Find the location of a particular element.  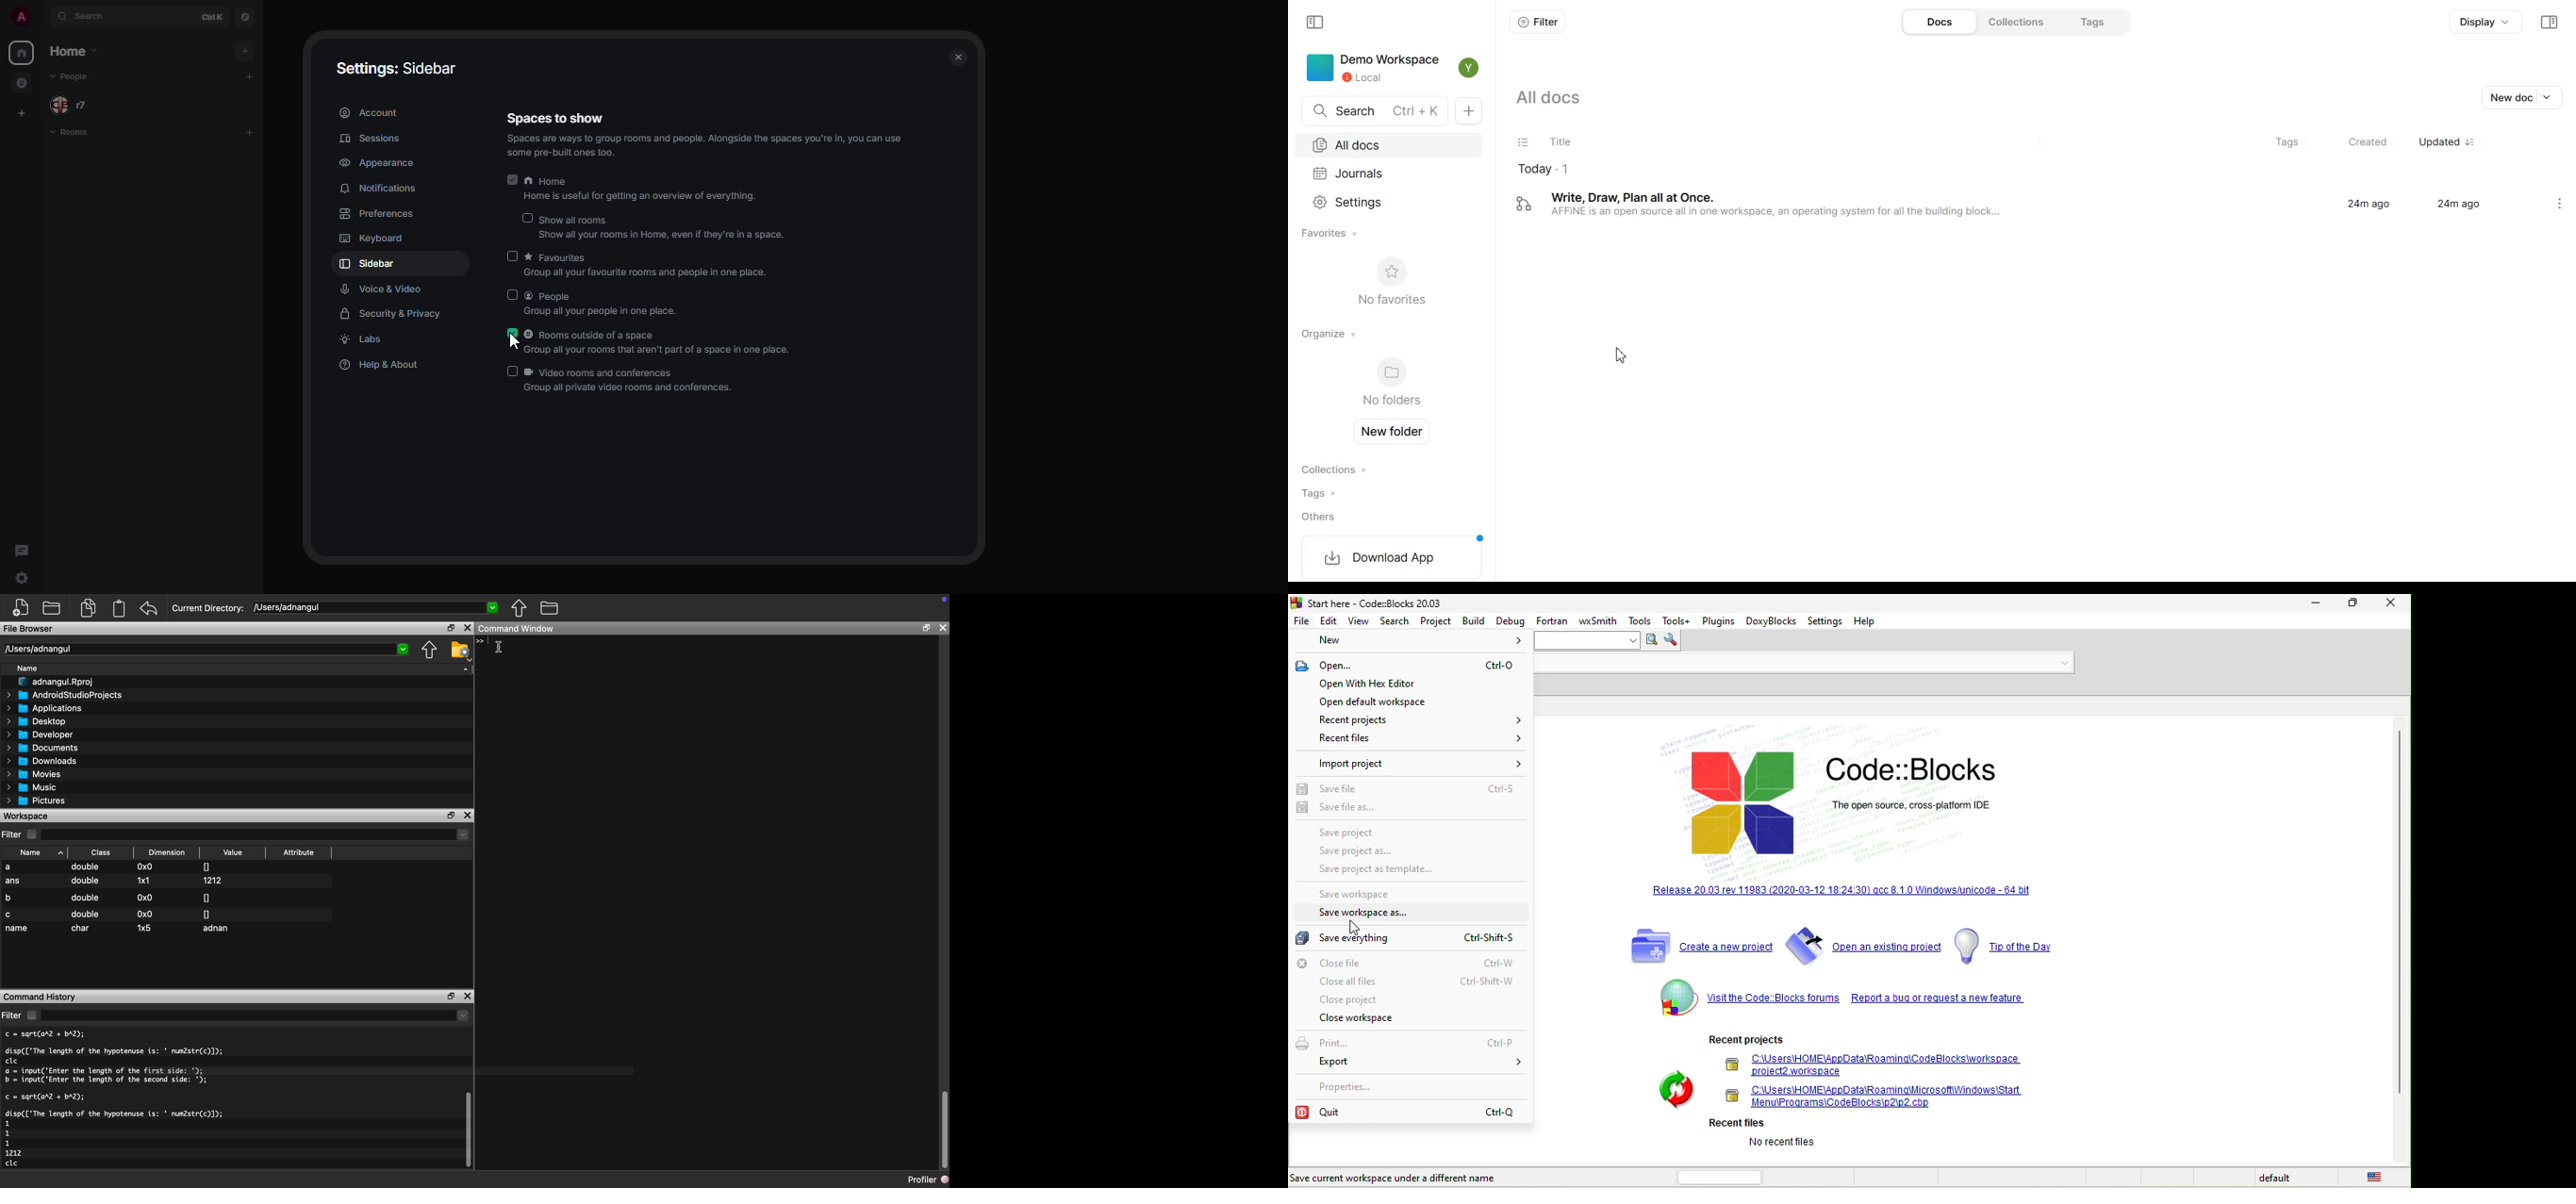

vertical scroll bar is located at coordinates (2399, 912).